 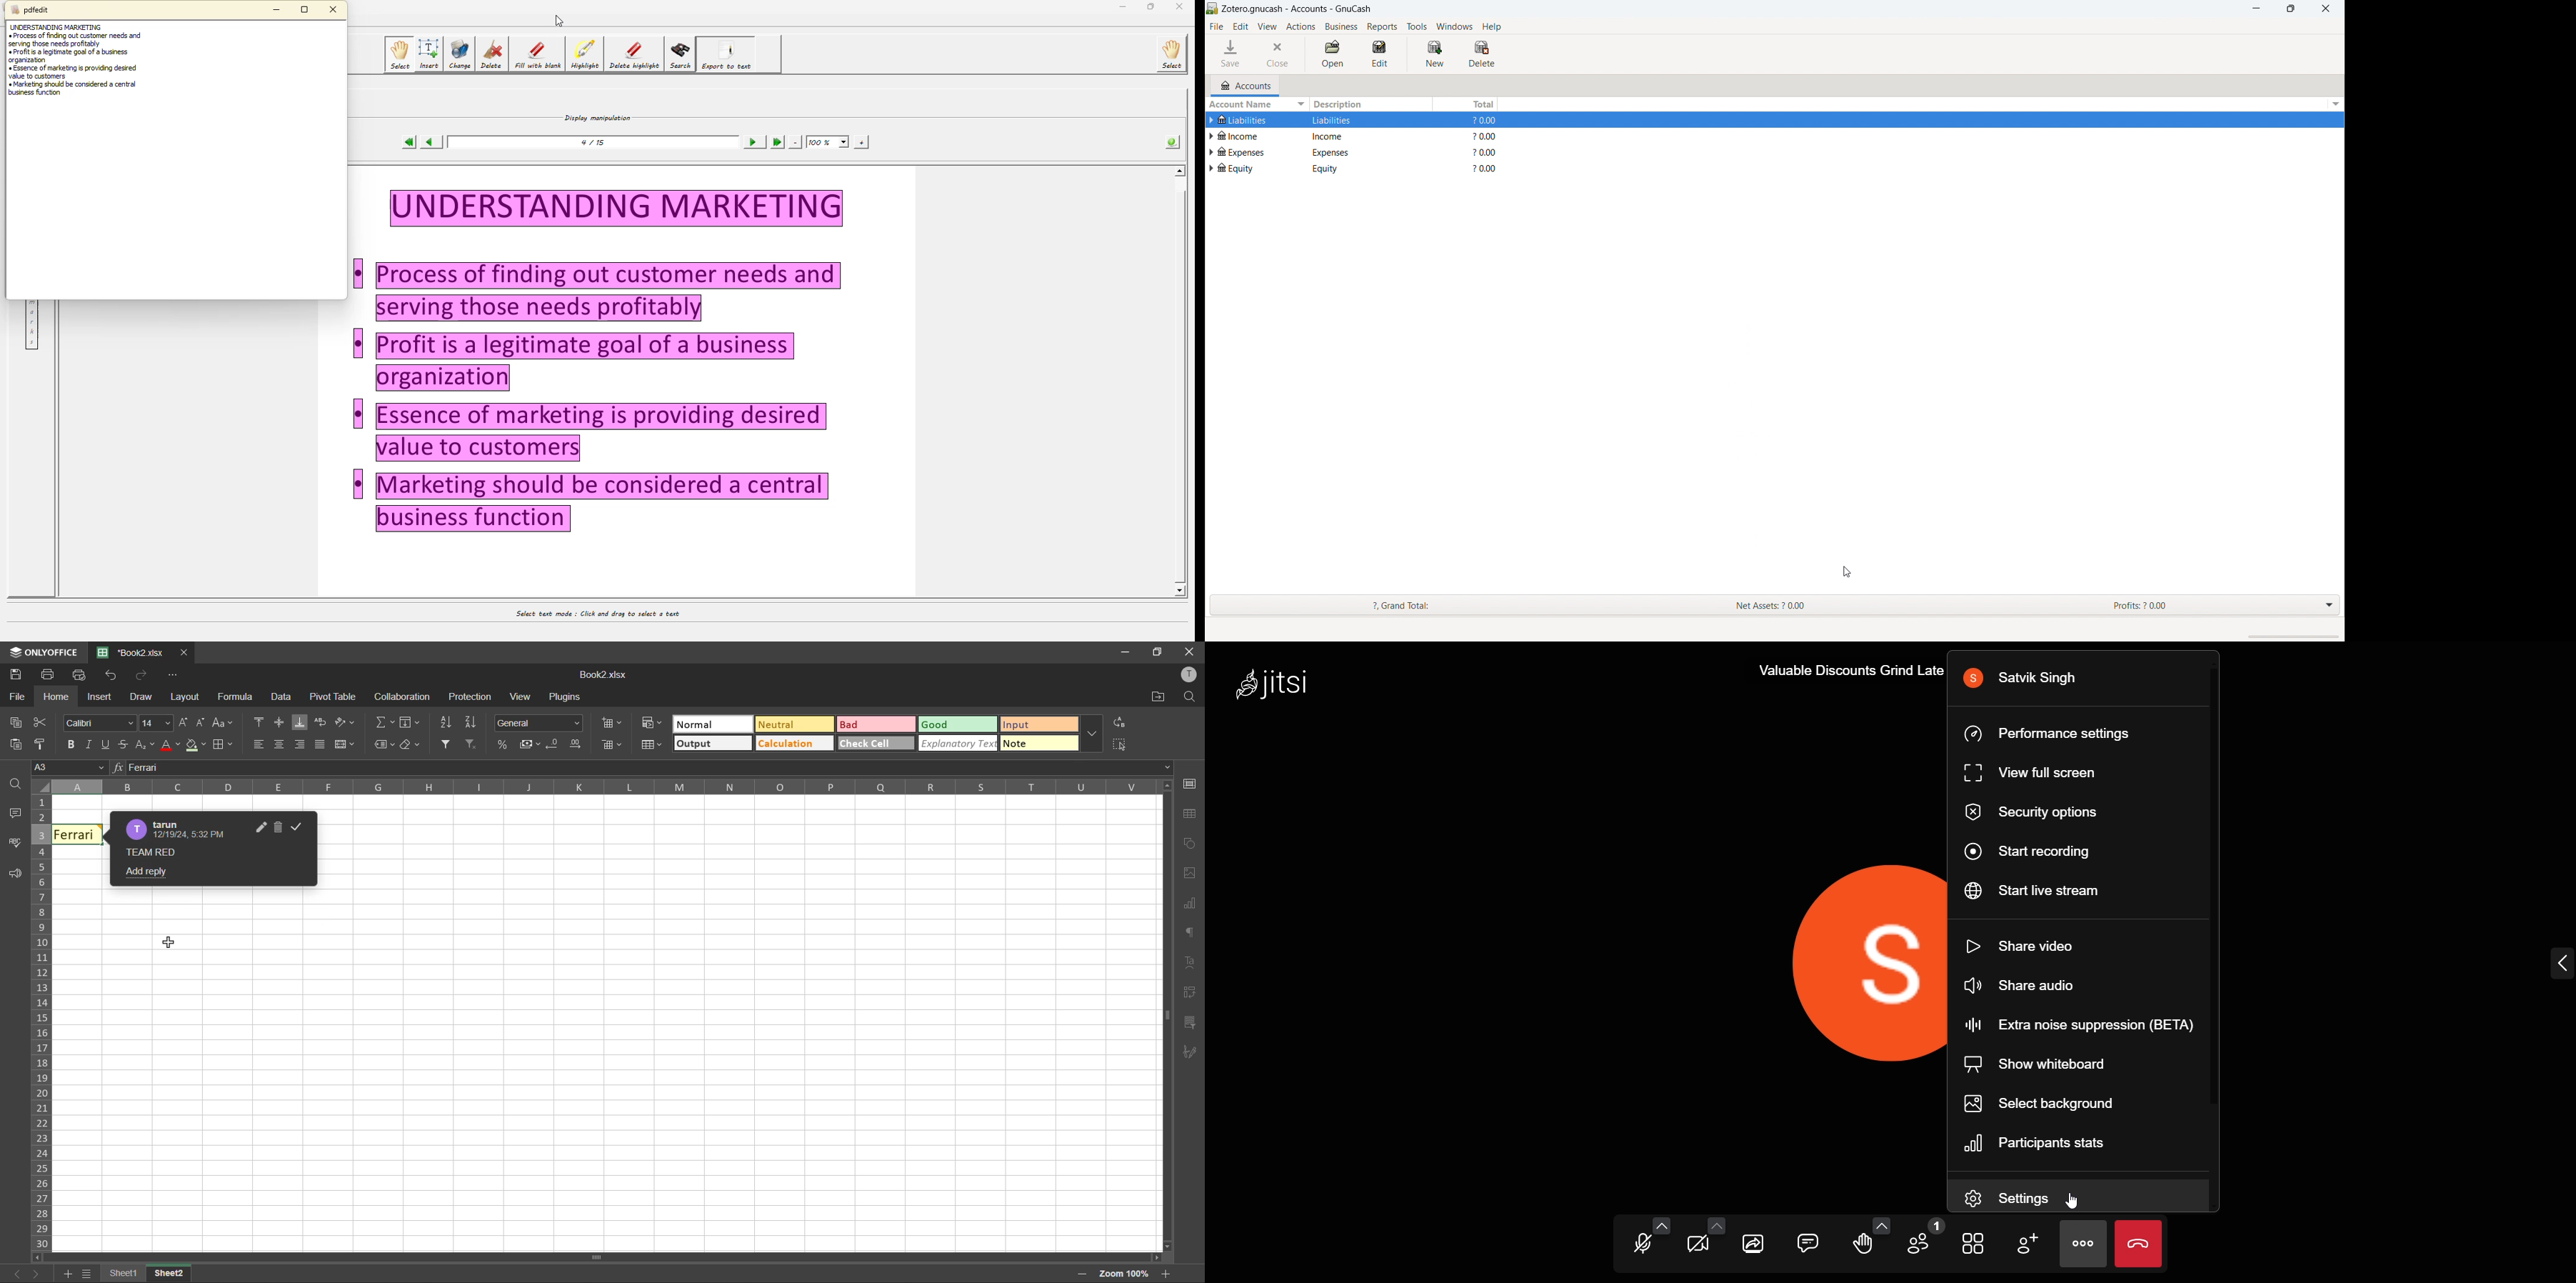 I want to click on format as table, so click(x=651, y=744).